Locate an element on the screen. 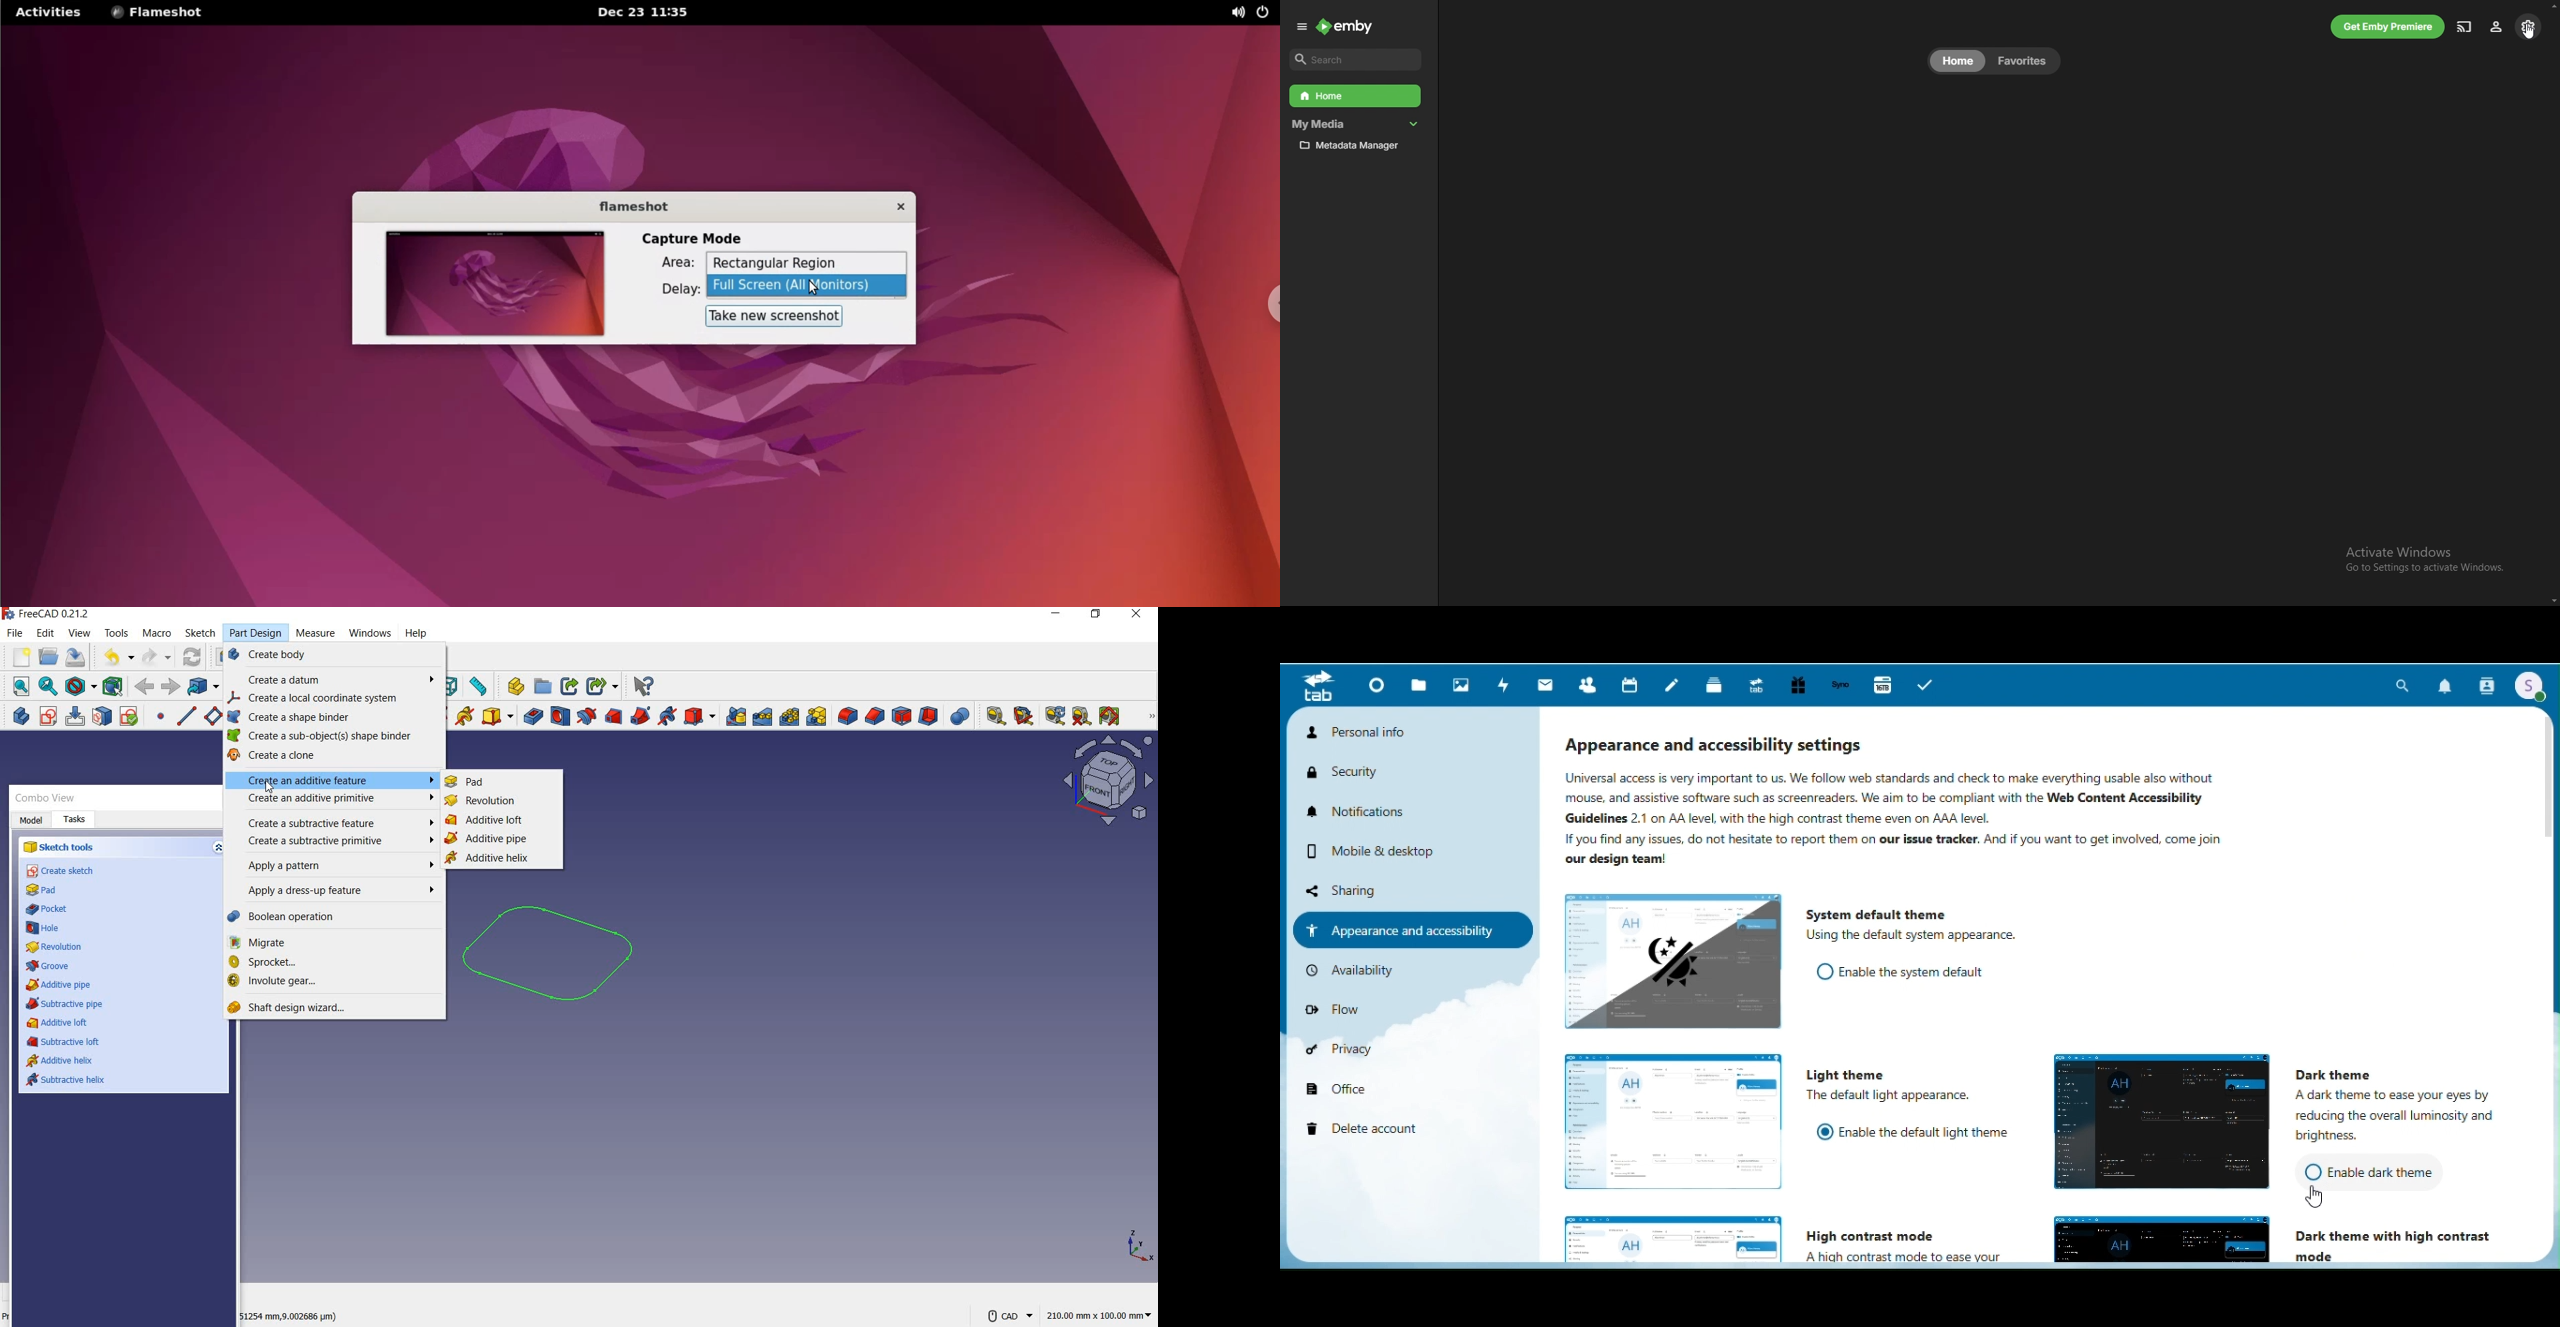  fillet is located at coordinates (848, 717).